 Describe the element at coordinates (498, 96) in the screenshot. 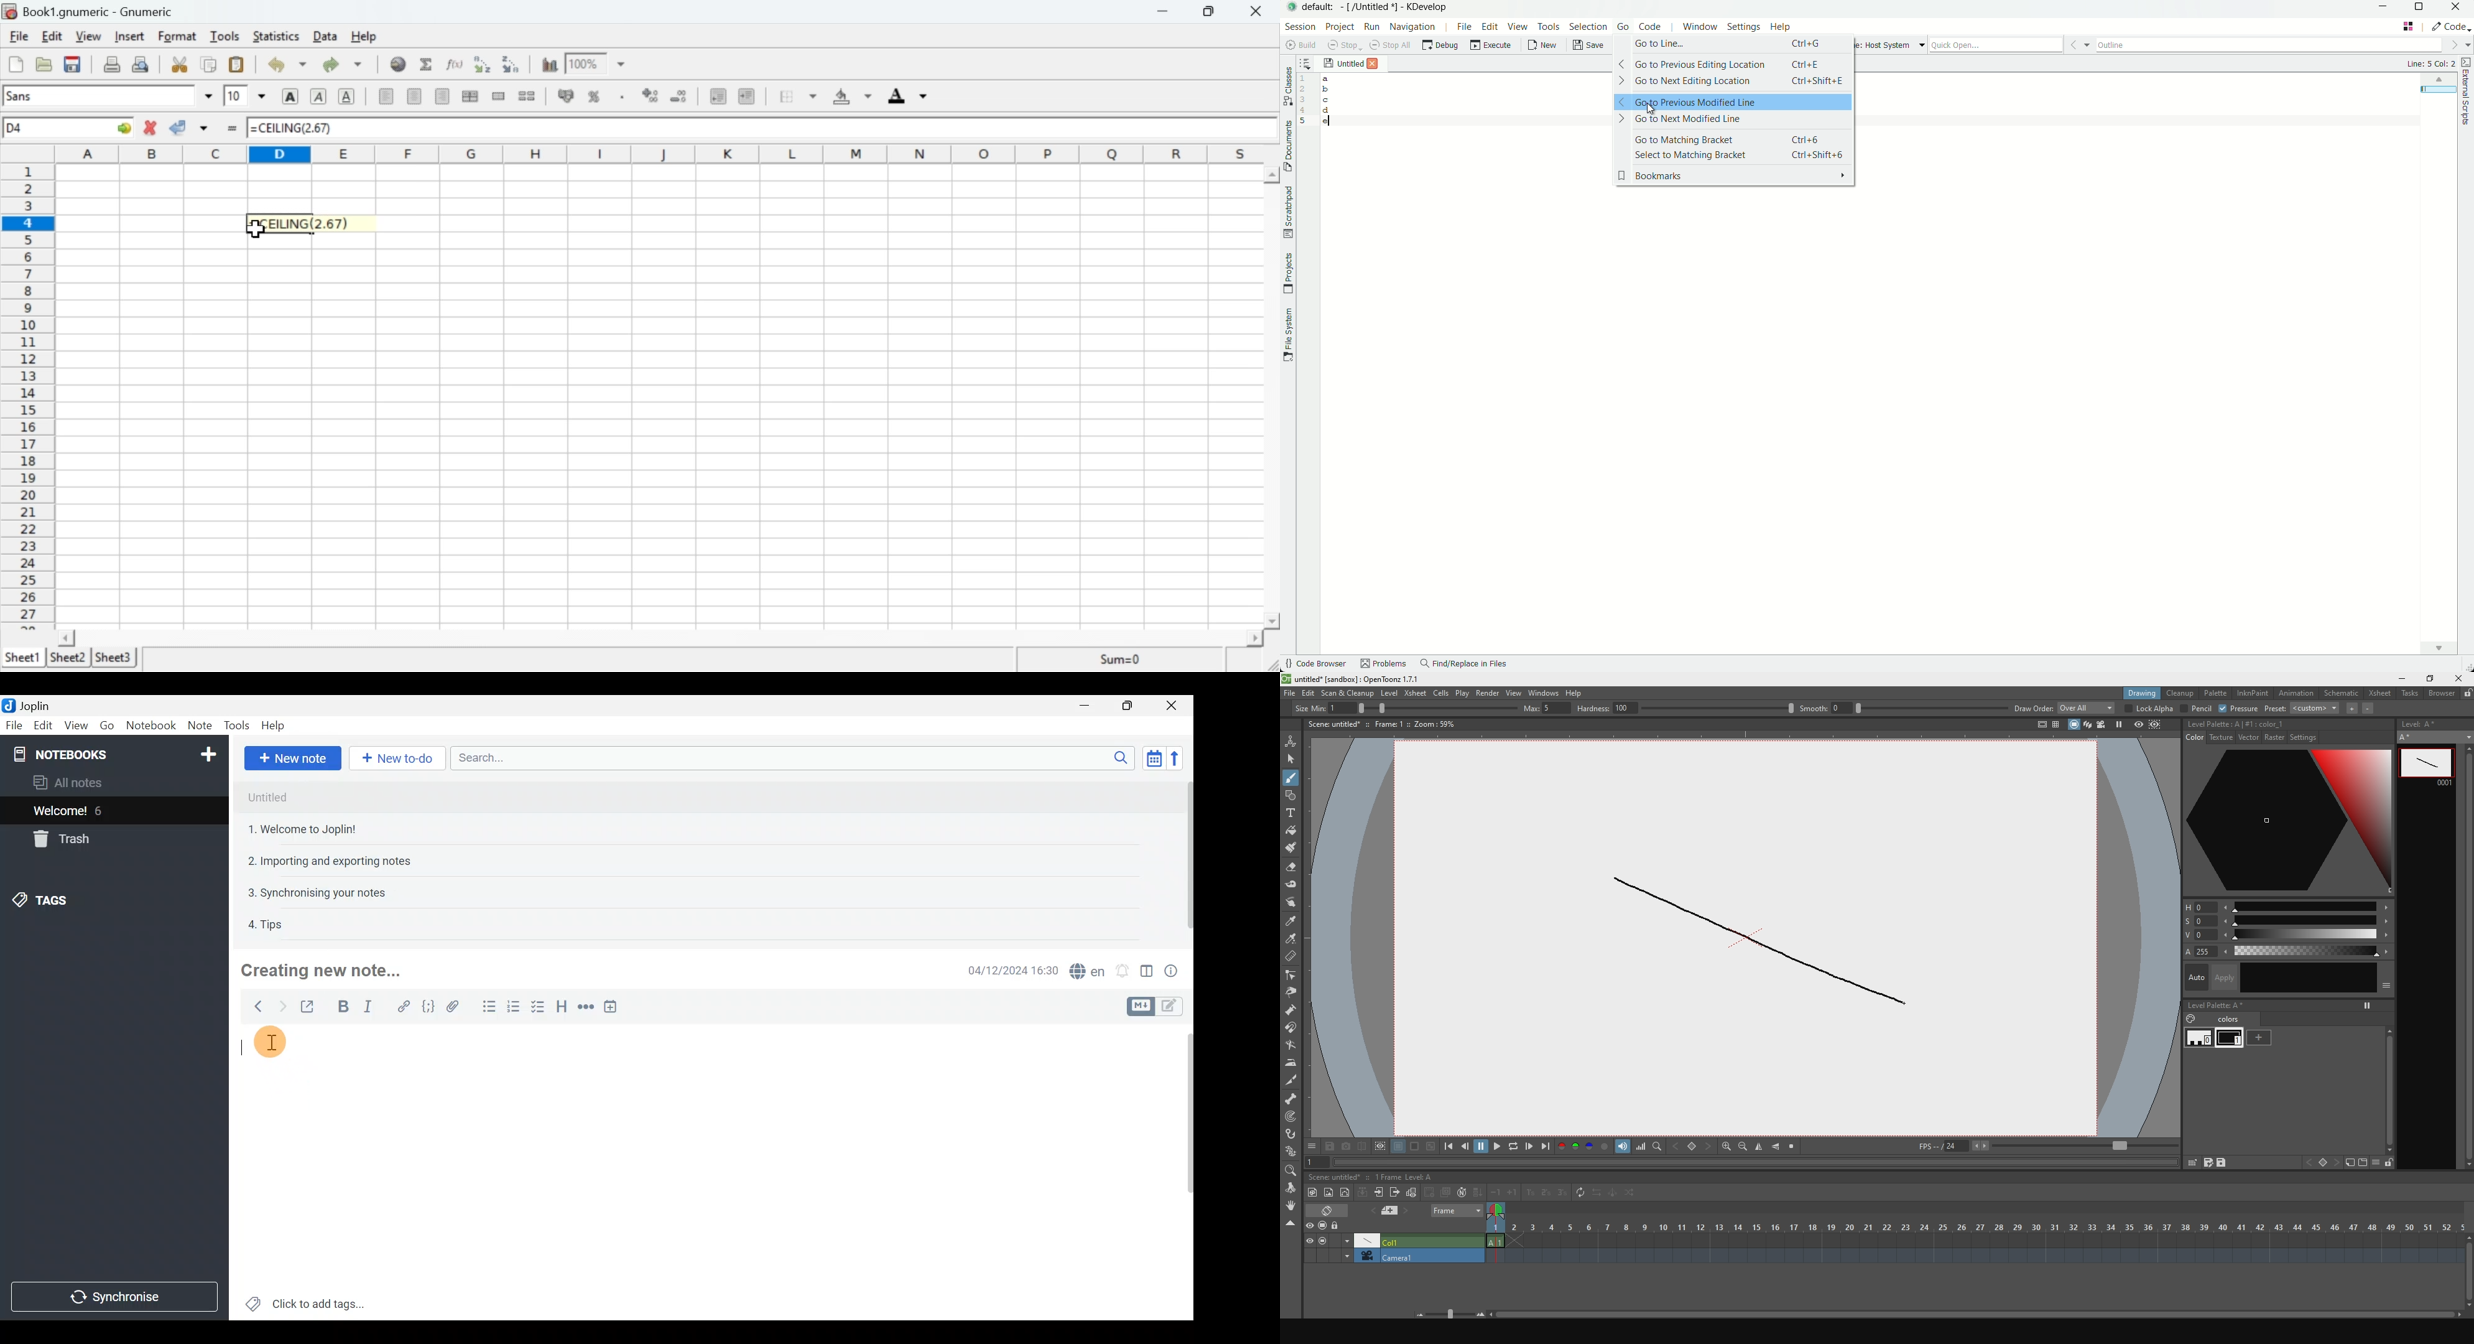

I see `Merge cells` at that location.